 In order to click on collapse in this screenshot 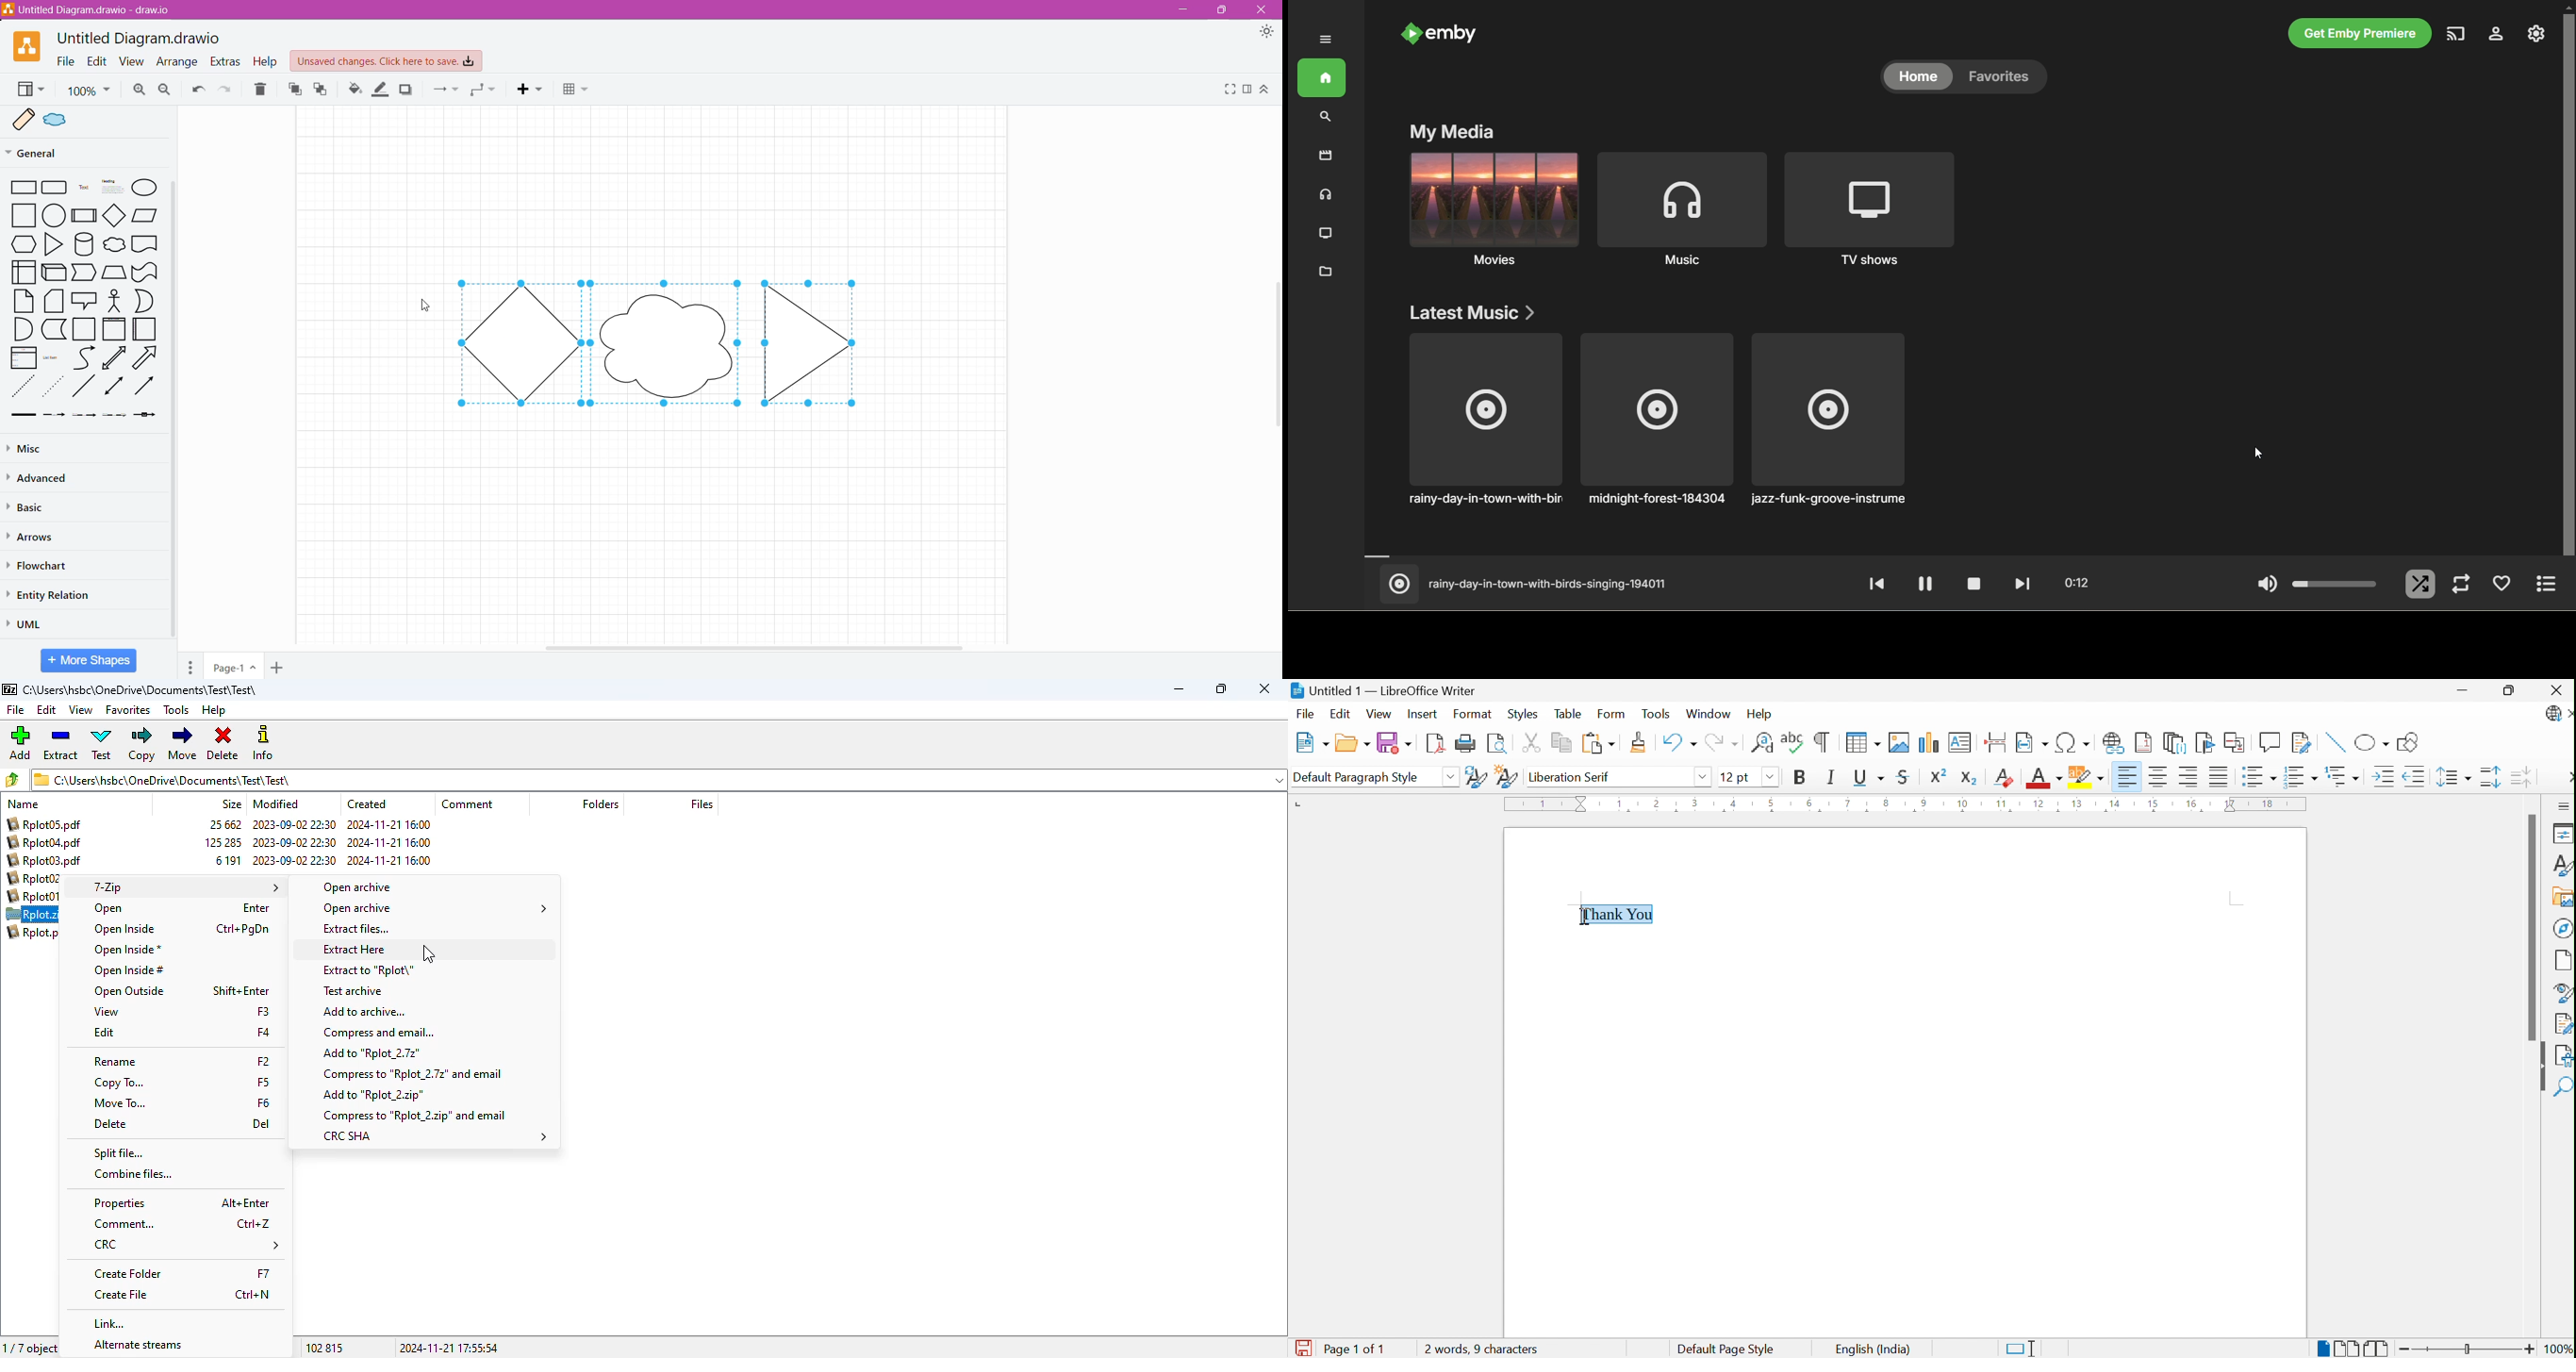, I will do `click(1279, 781)`.